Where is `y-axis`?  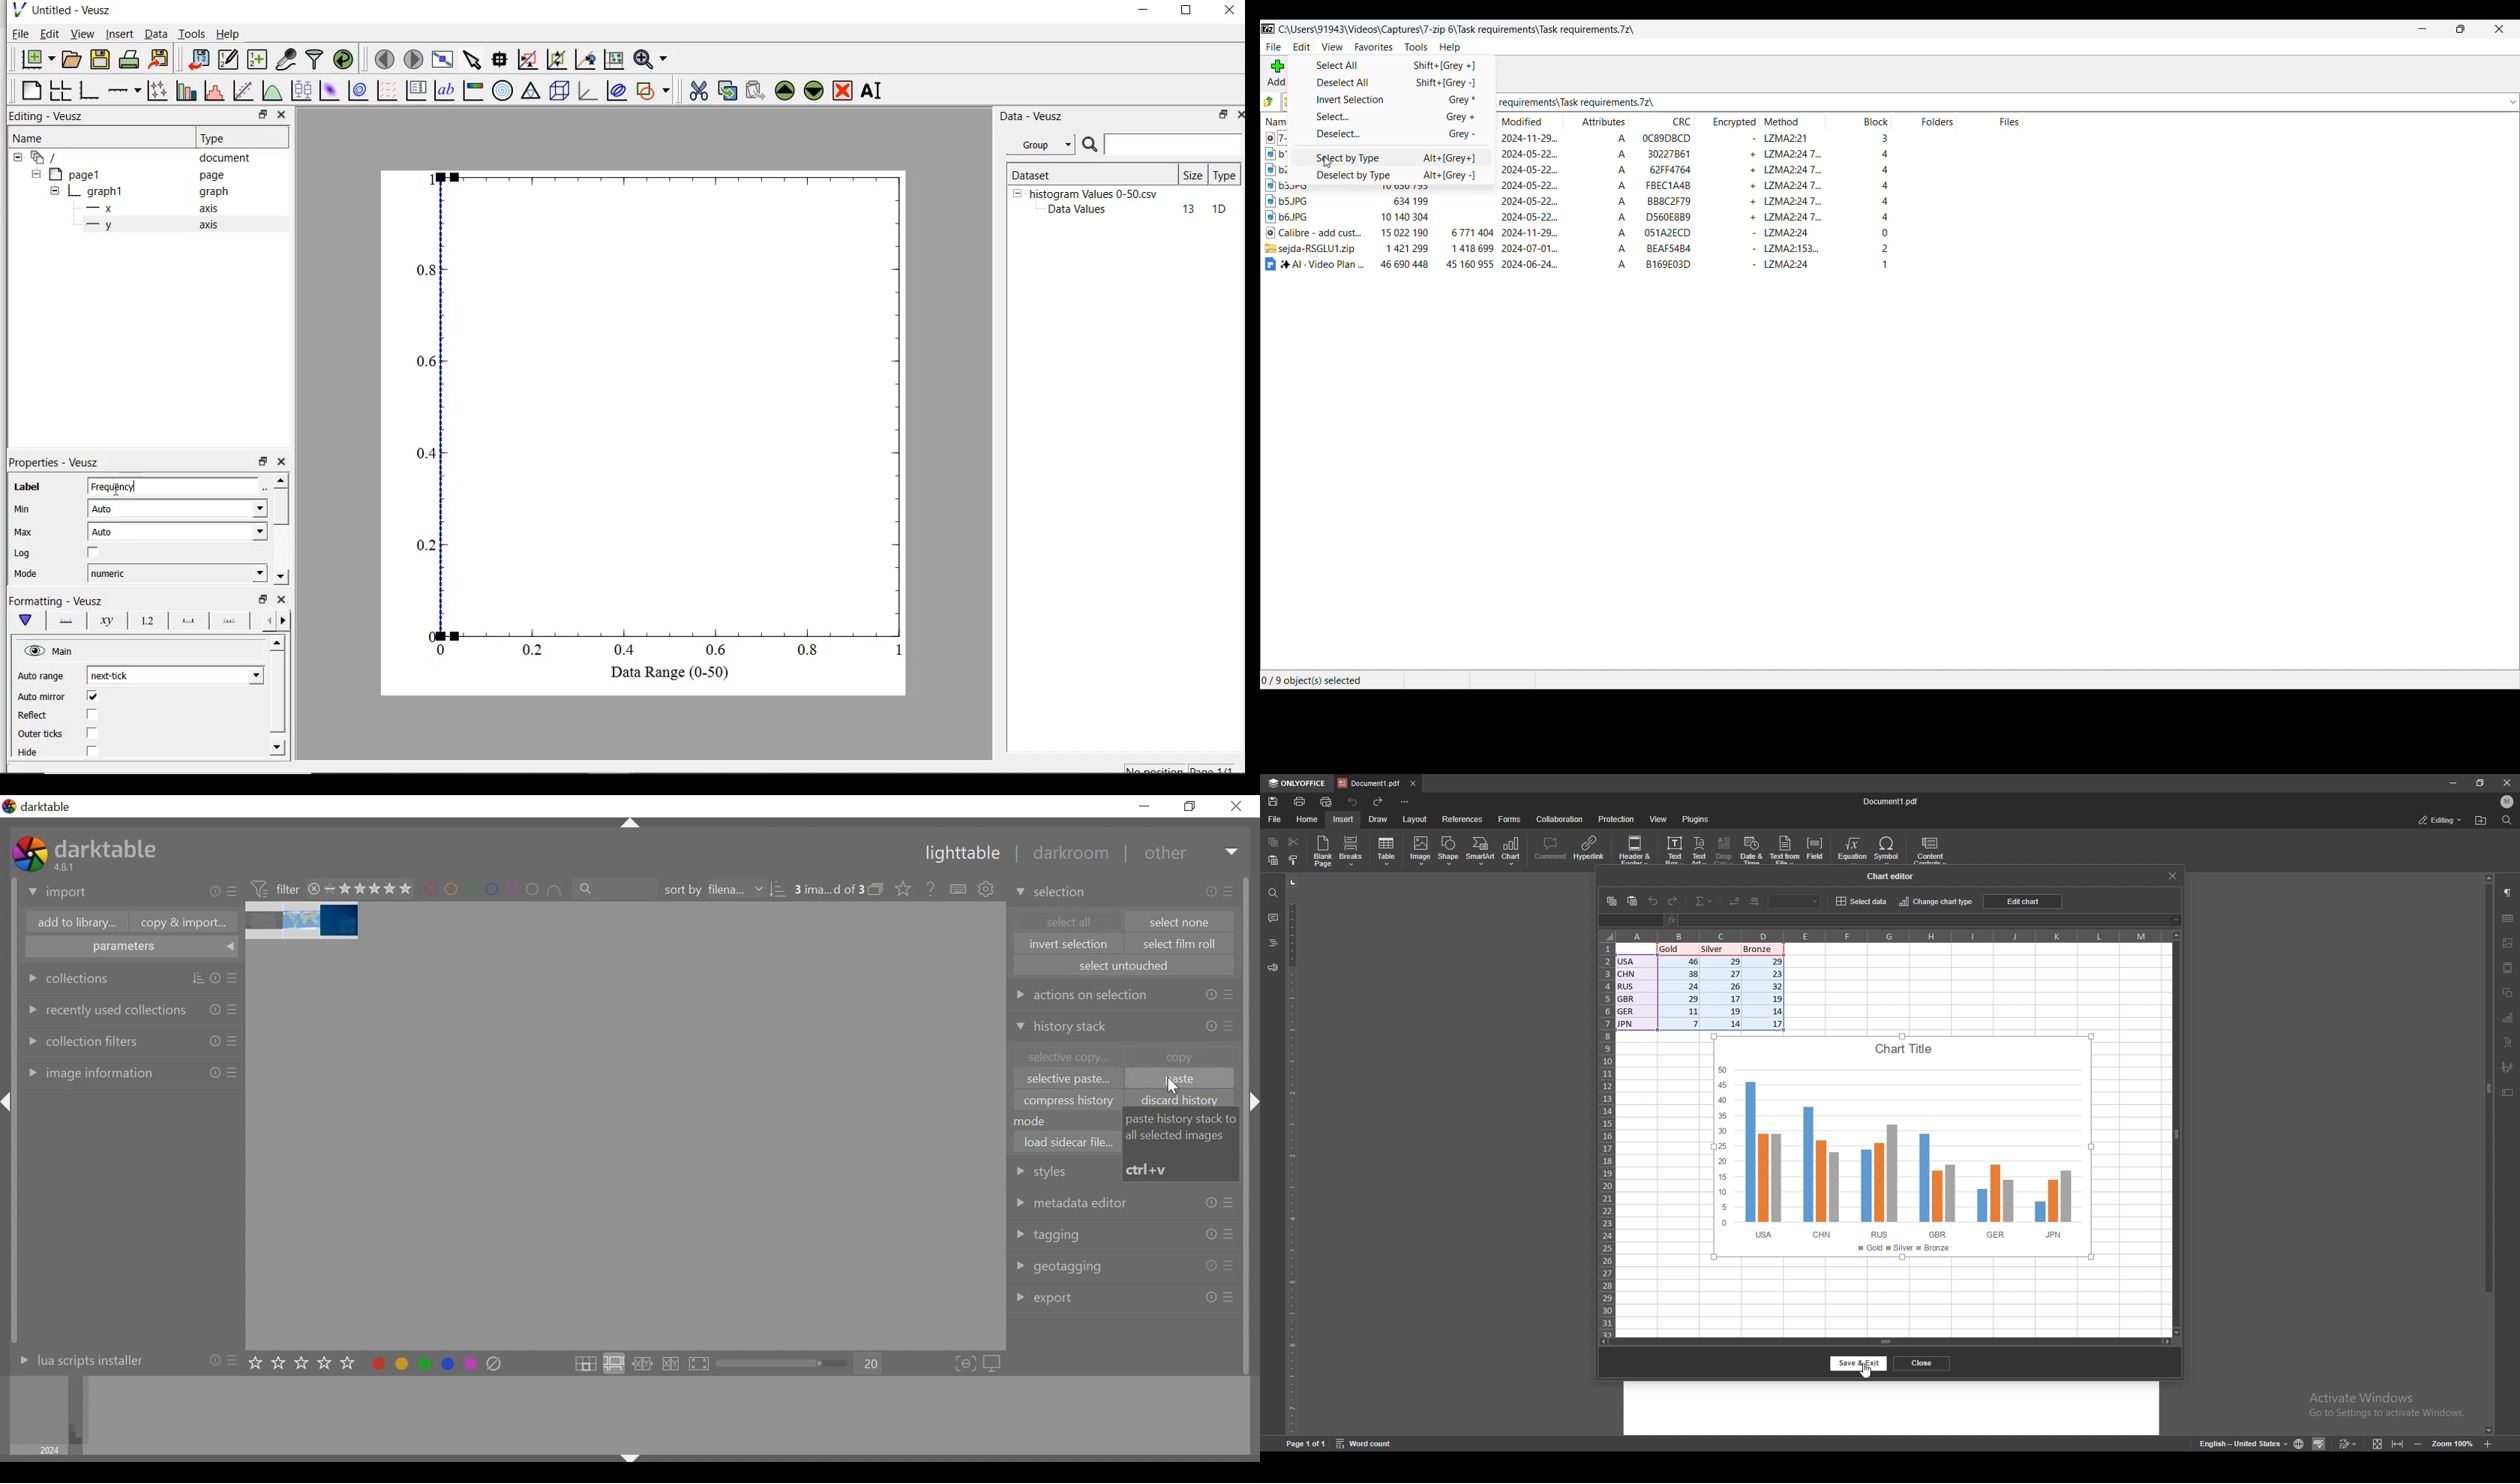 y-axis is located at coordinates (102, 225).